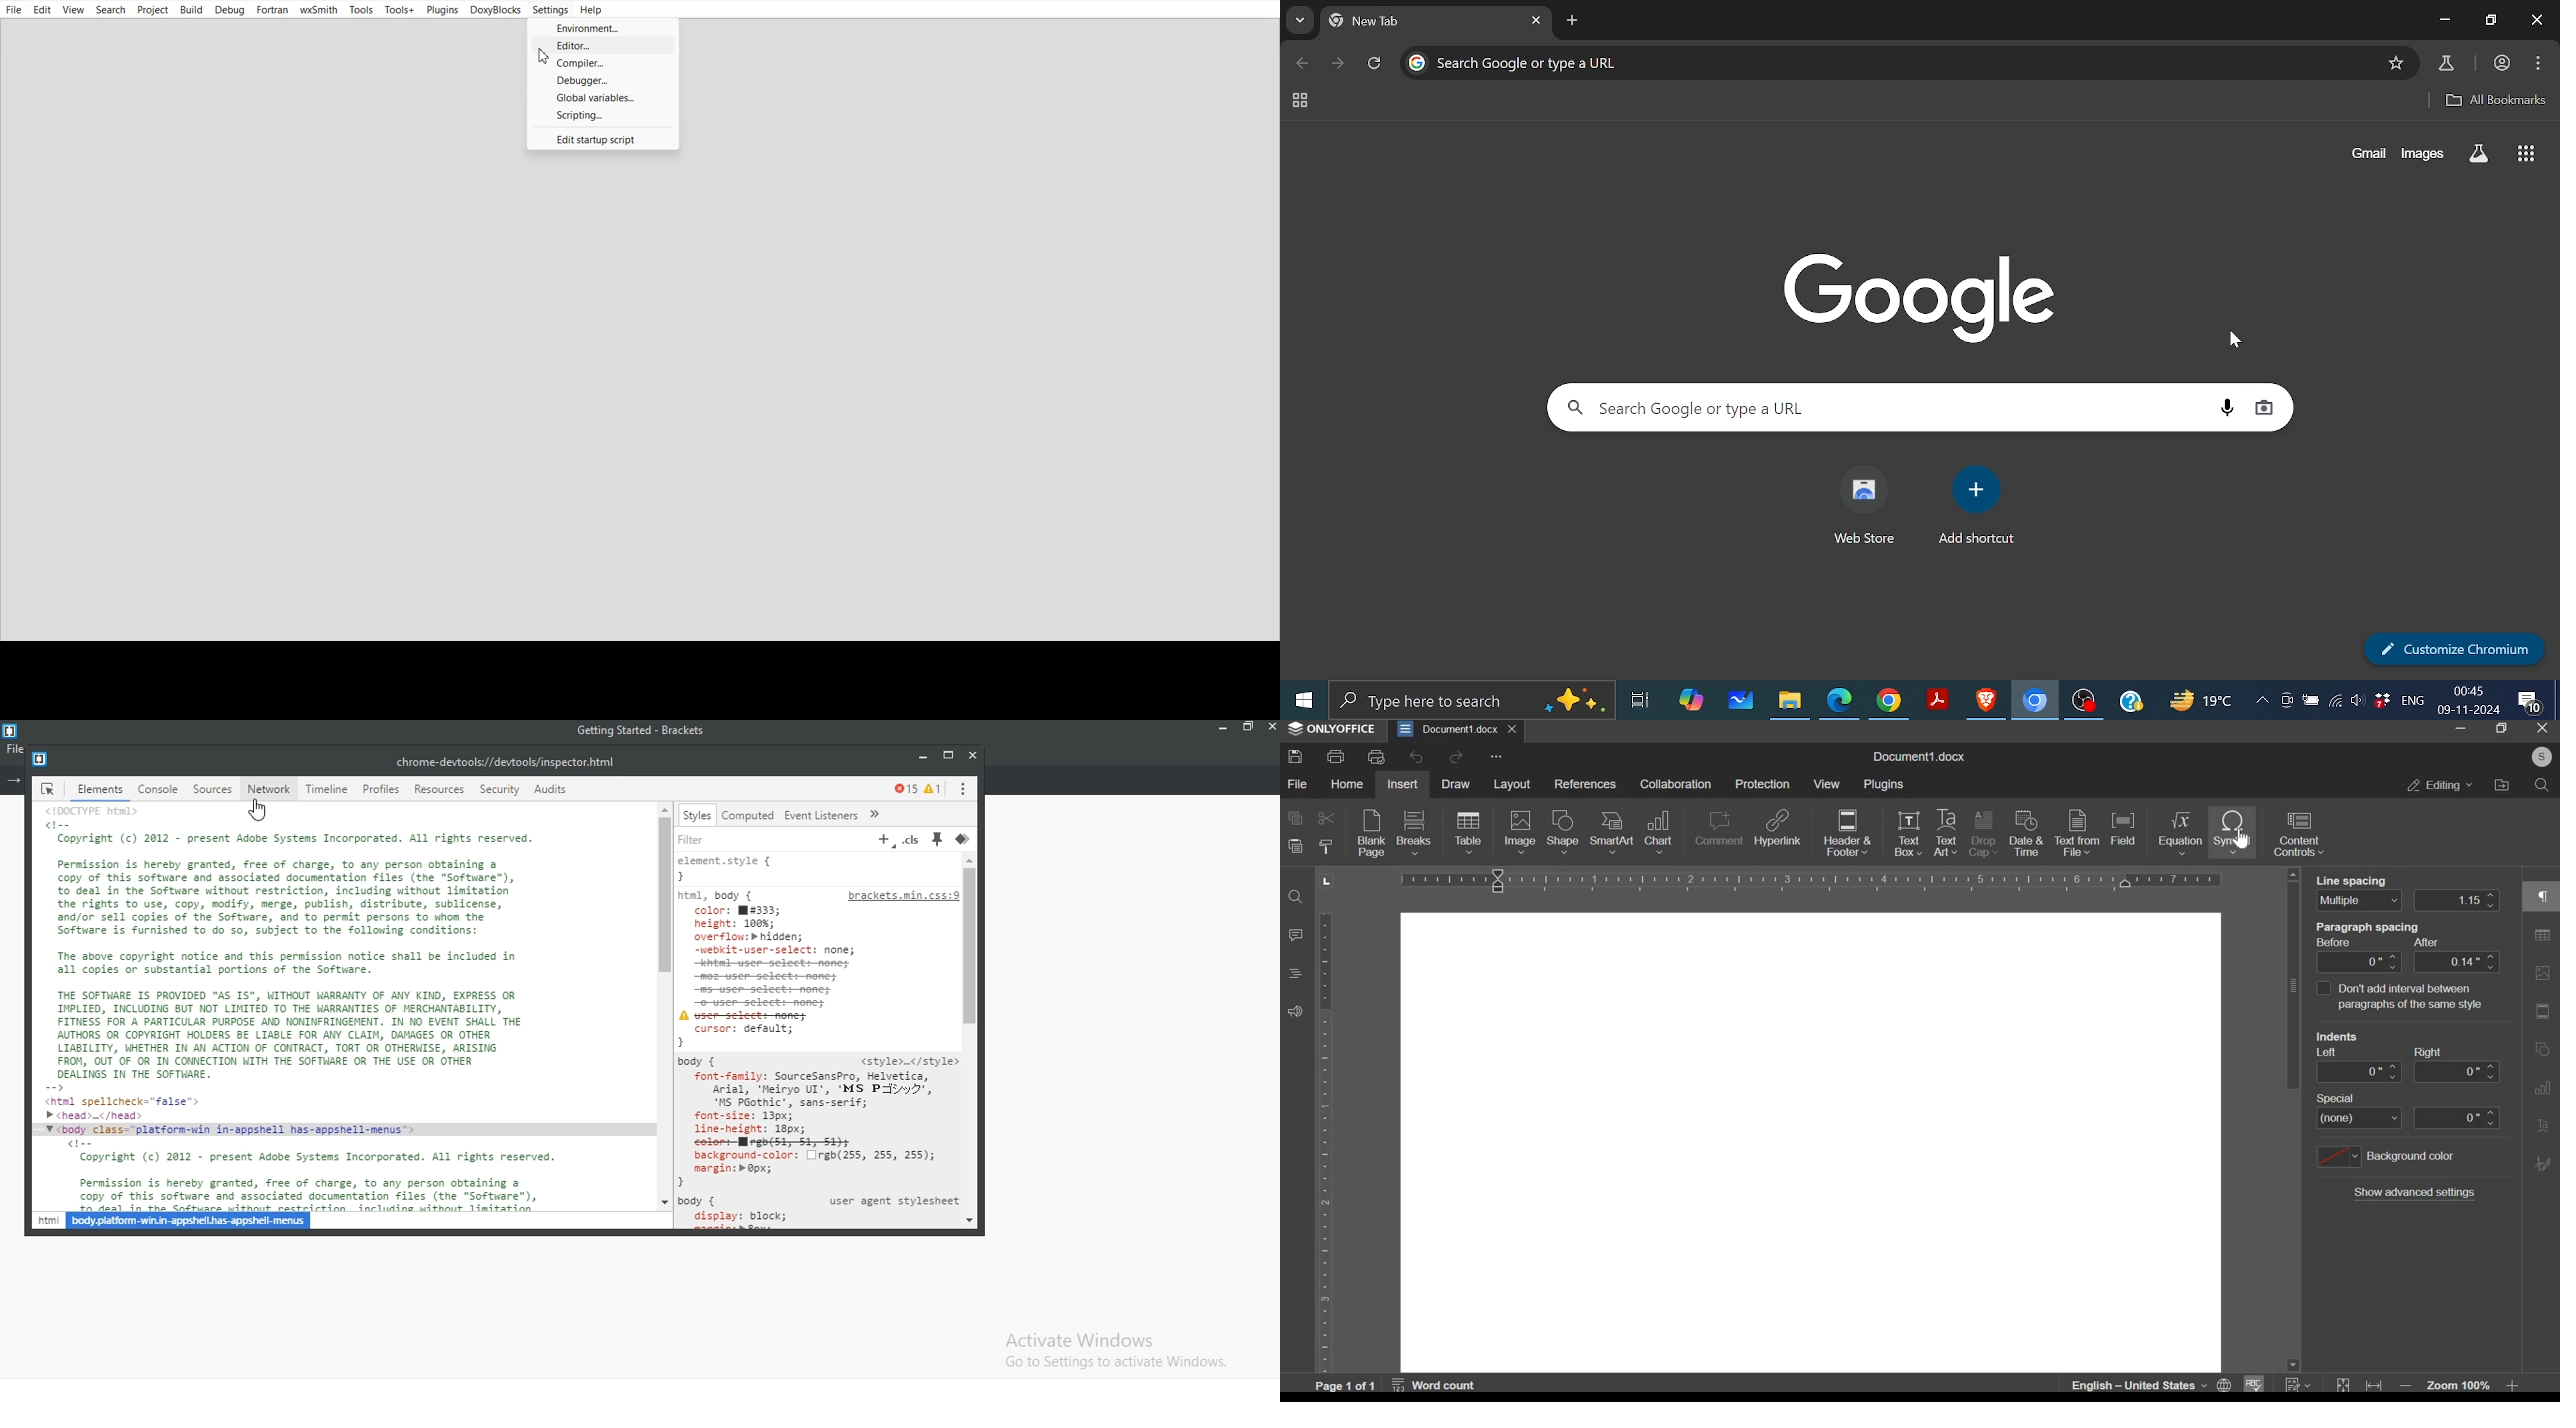 This screenshot has width=2576, height=1428. Describe the element at coordinates (1563, 830) in the screenshot. I see `shape` at that location.